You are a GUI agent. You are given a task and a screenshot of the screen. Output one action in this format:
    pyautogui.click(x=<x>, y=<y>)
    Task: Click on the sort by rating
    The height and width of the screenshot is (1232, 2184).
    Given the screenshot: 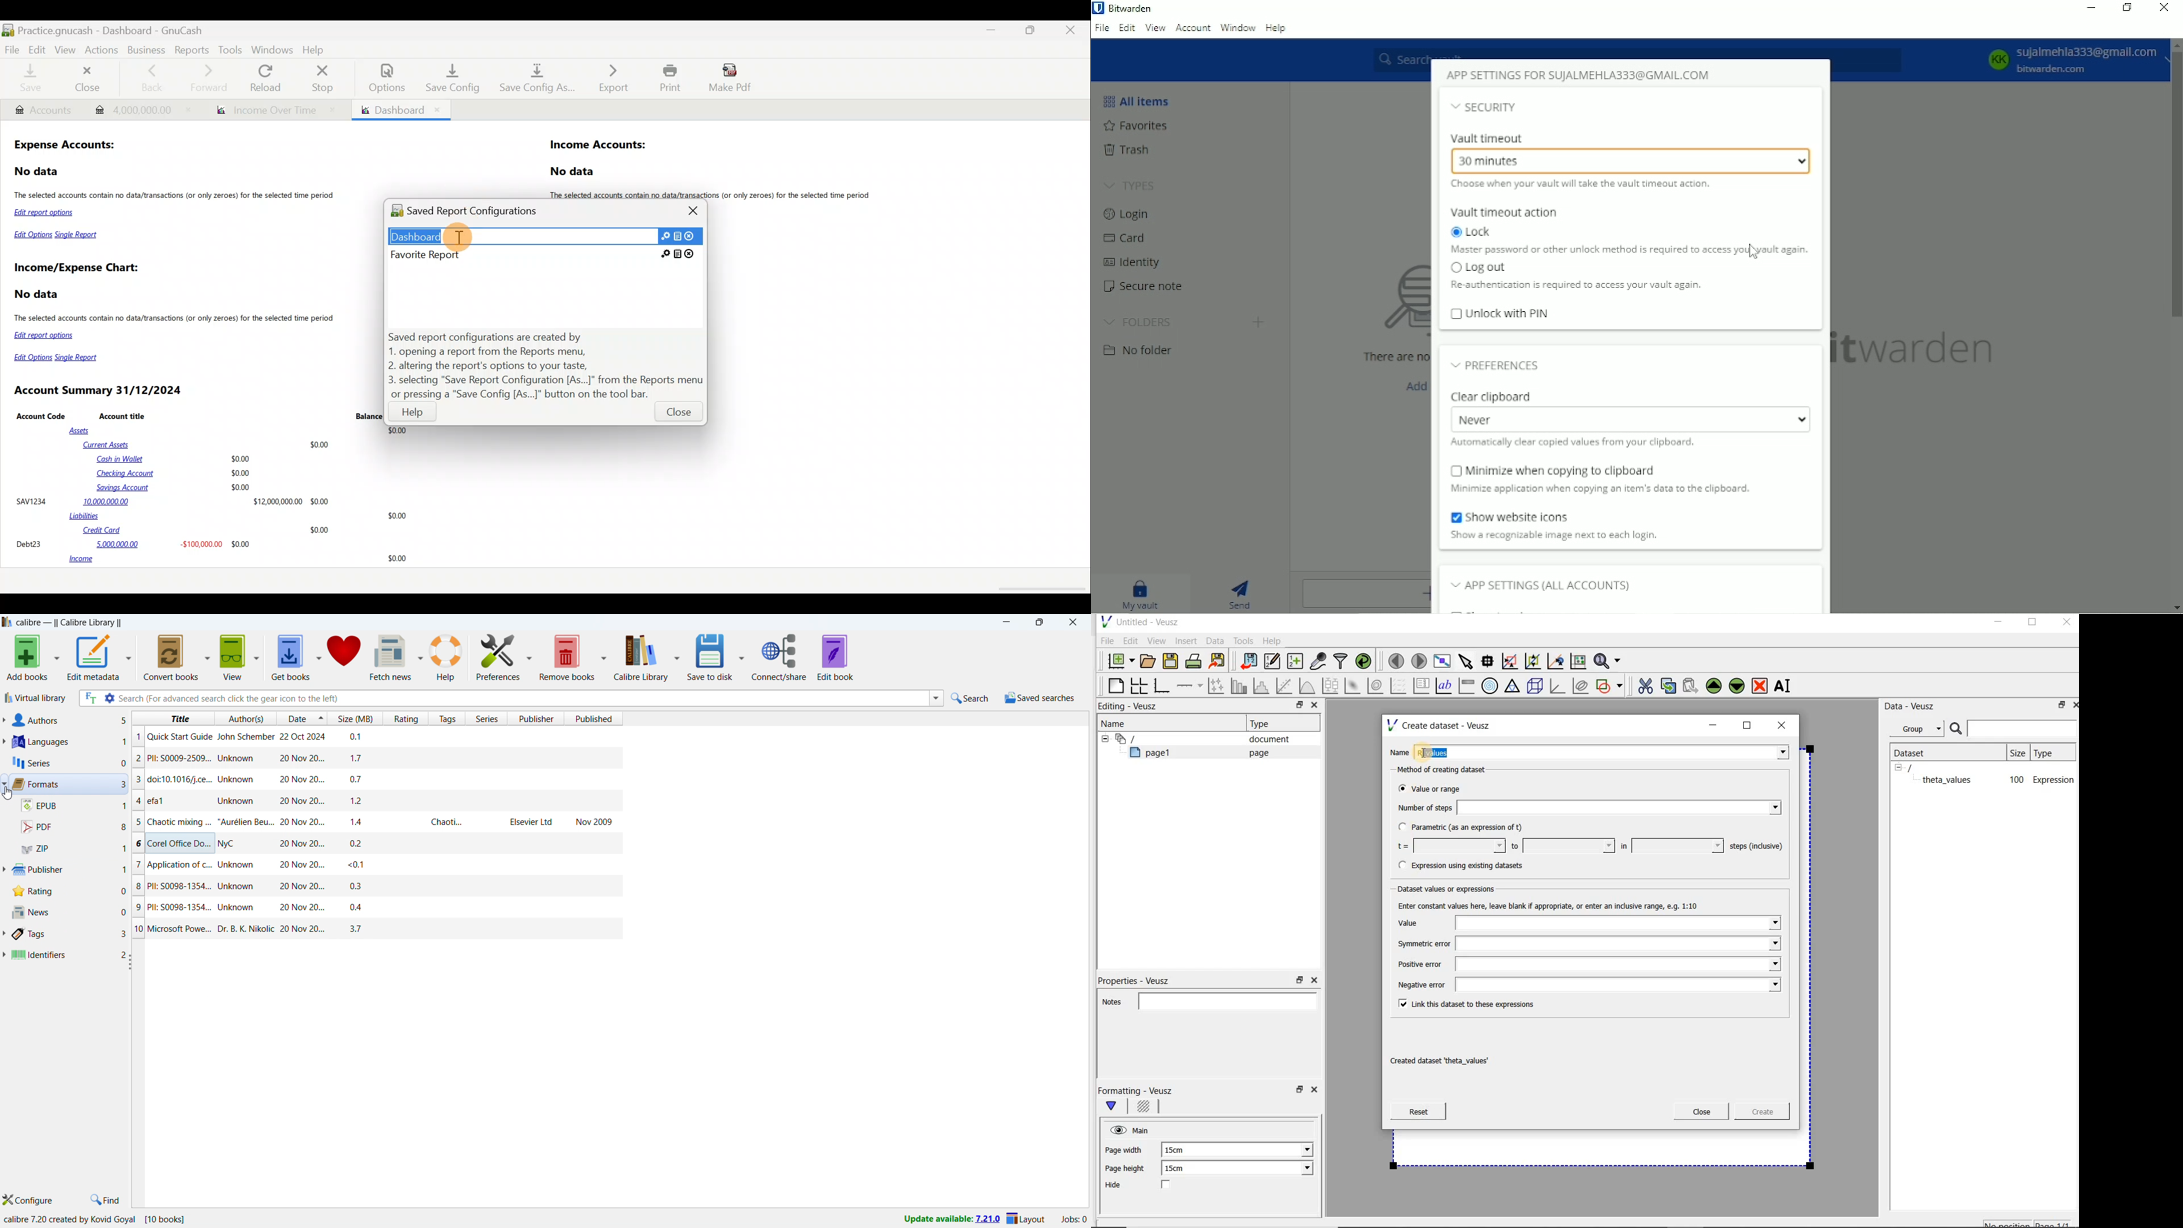 What is the action you would take?
    pyautogui.click(x=405, y=718)
    